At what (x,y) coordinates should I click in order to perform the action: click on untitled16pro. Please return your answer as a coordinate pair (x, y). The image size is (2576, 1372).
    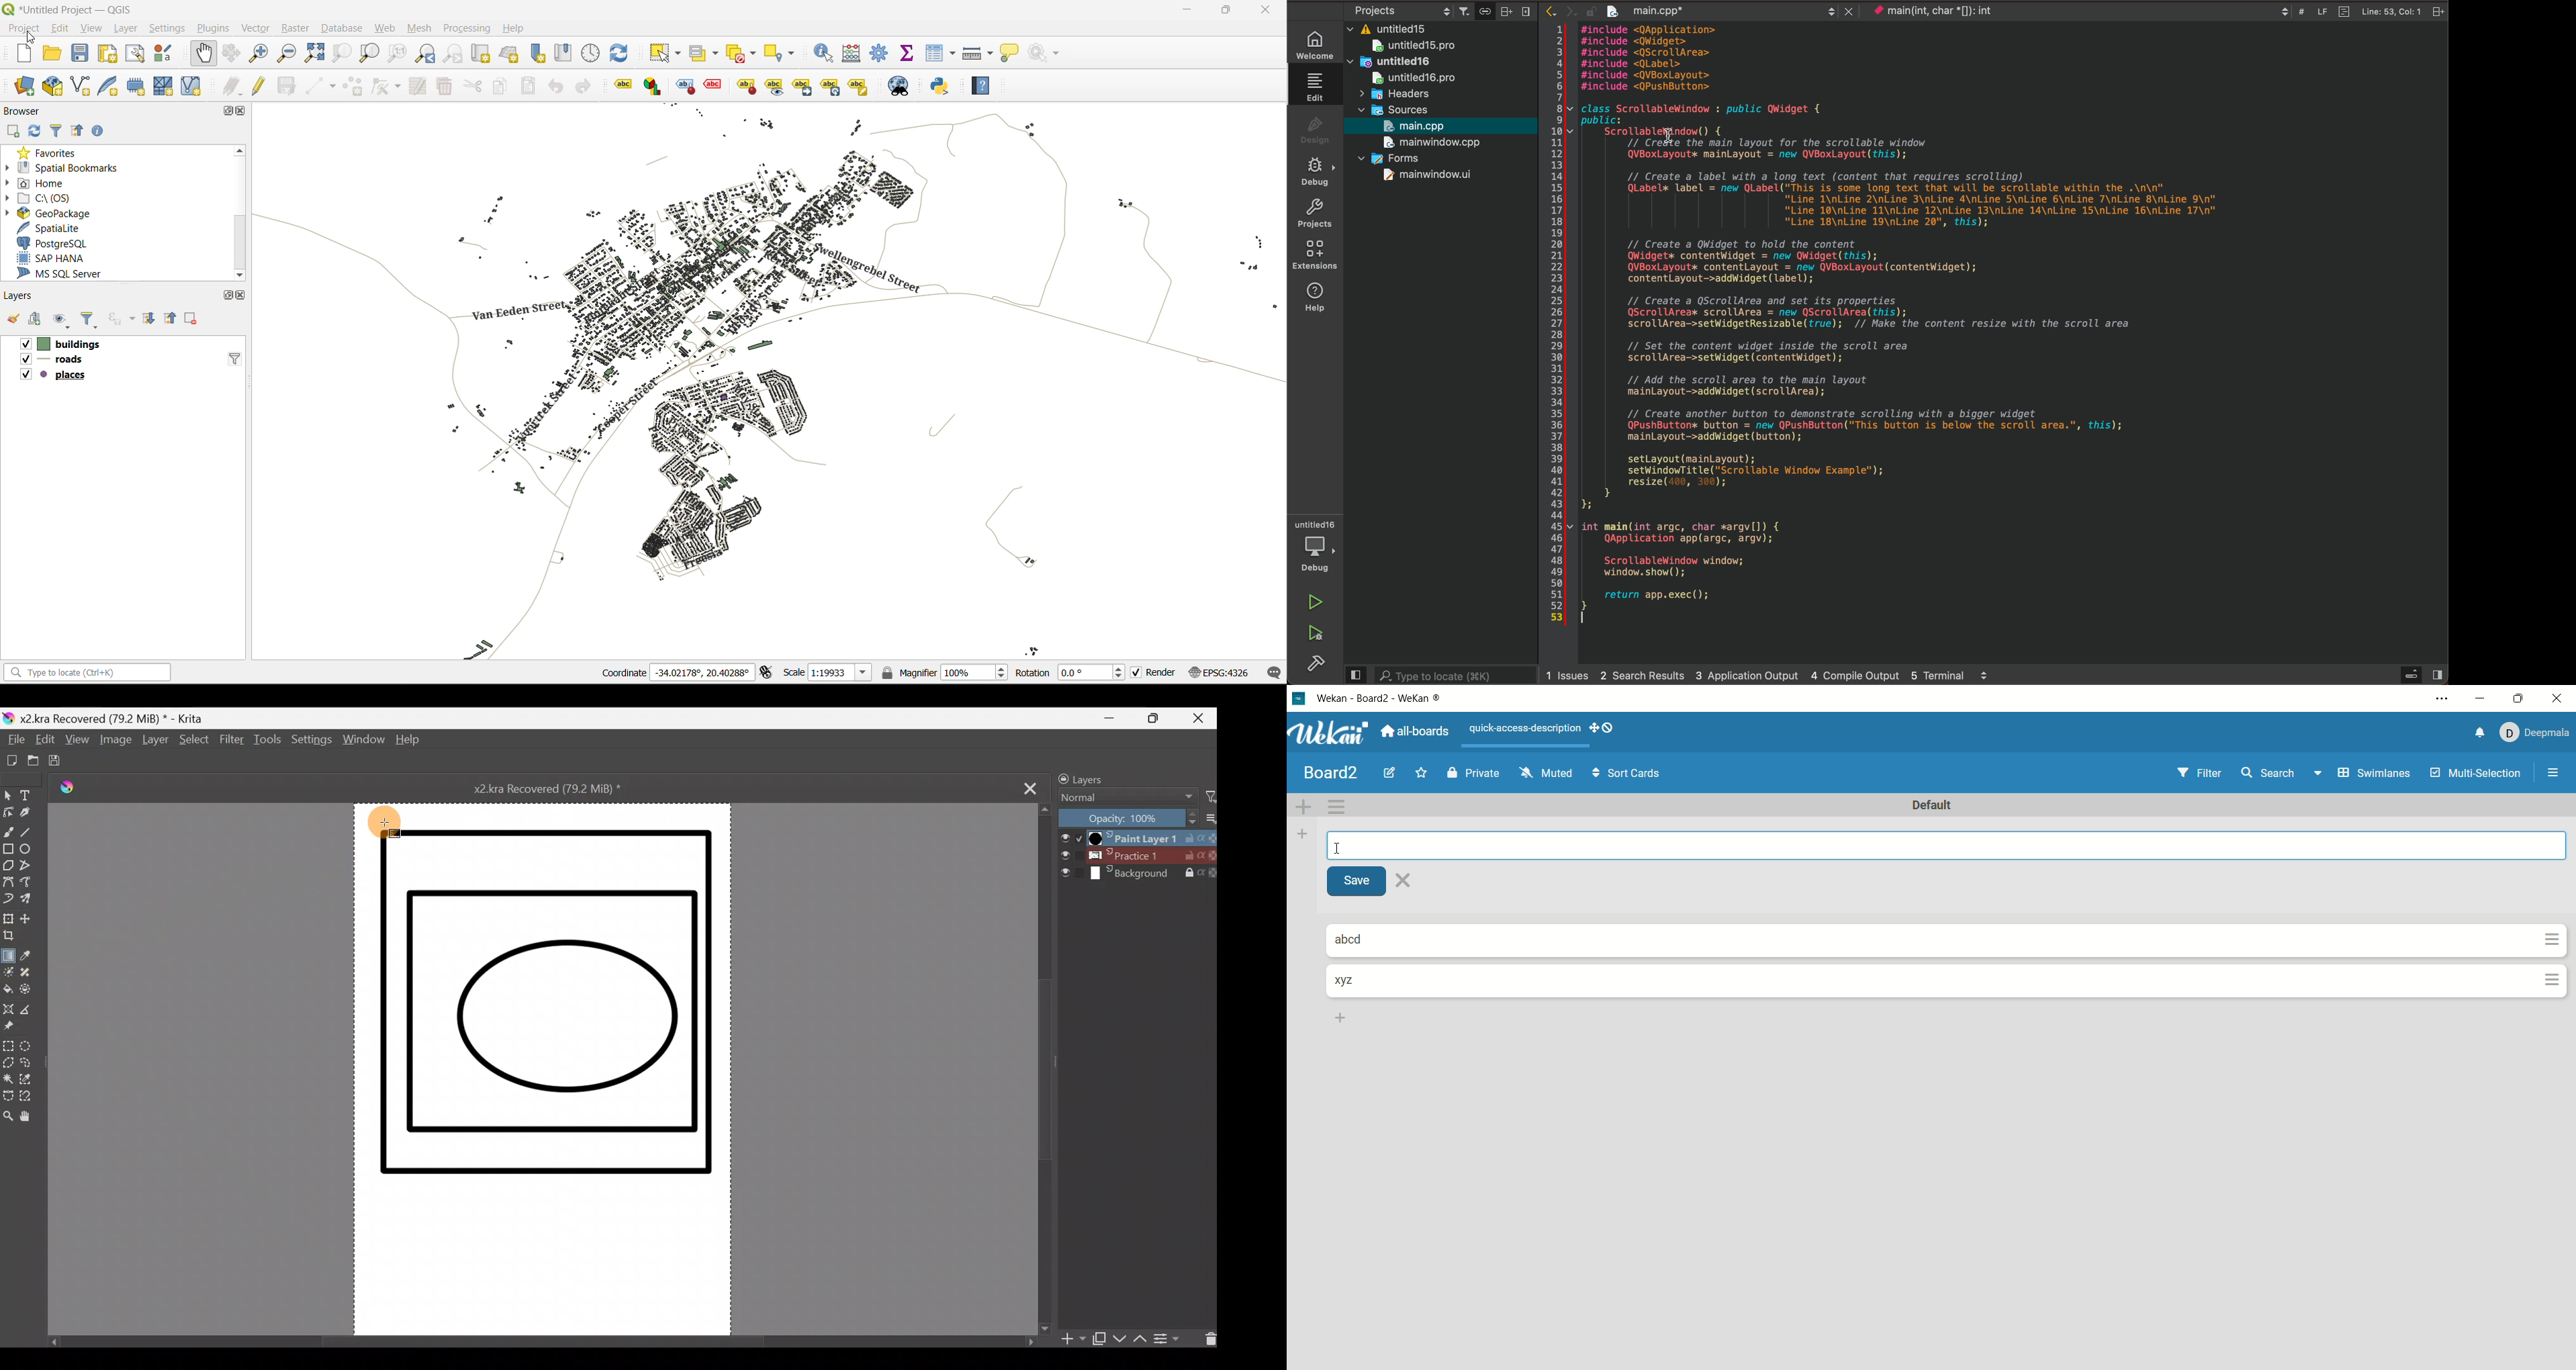
    Looking at the image, I should click on (1416, 77).